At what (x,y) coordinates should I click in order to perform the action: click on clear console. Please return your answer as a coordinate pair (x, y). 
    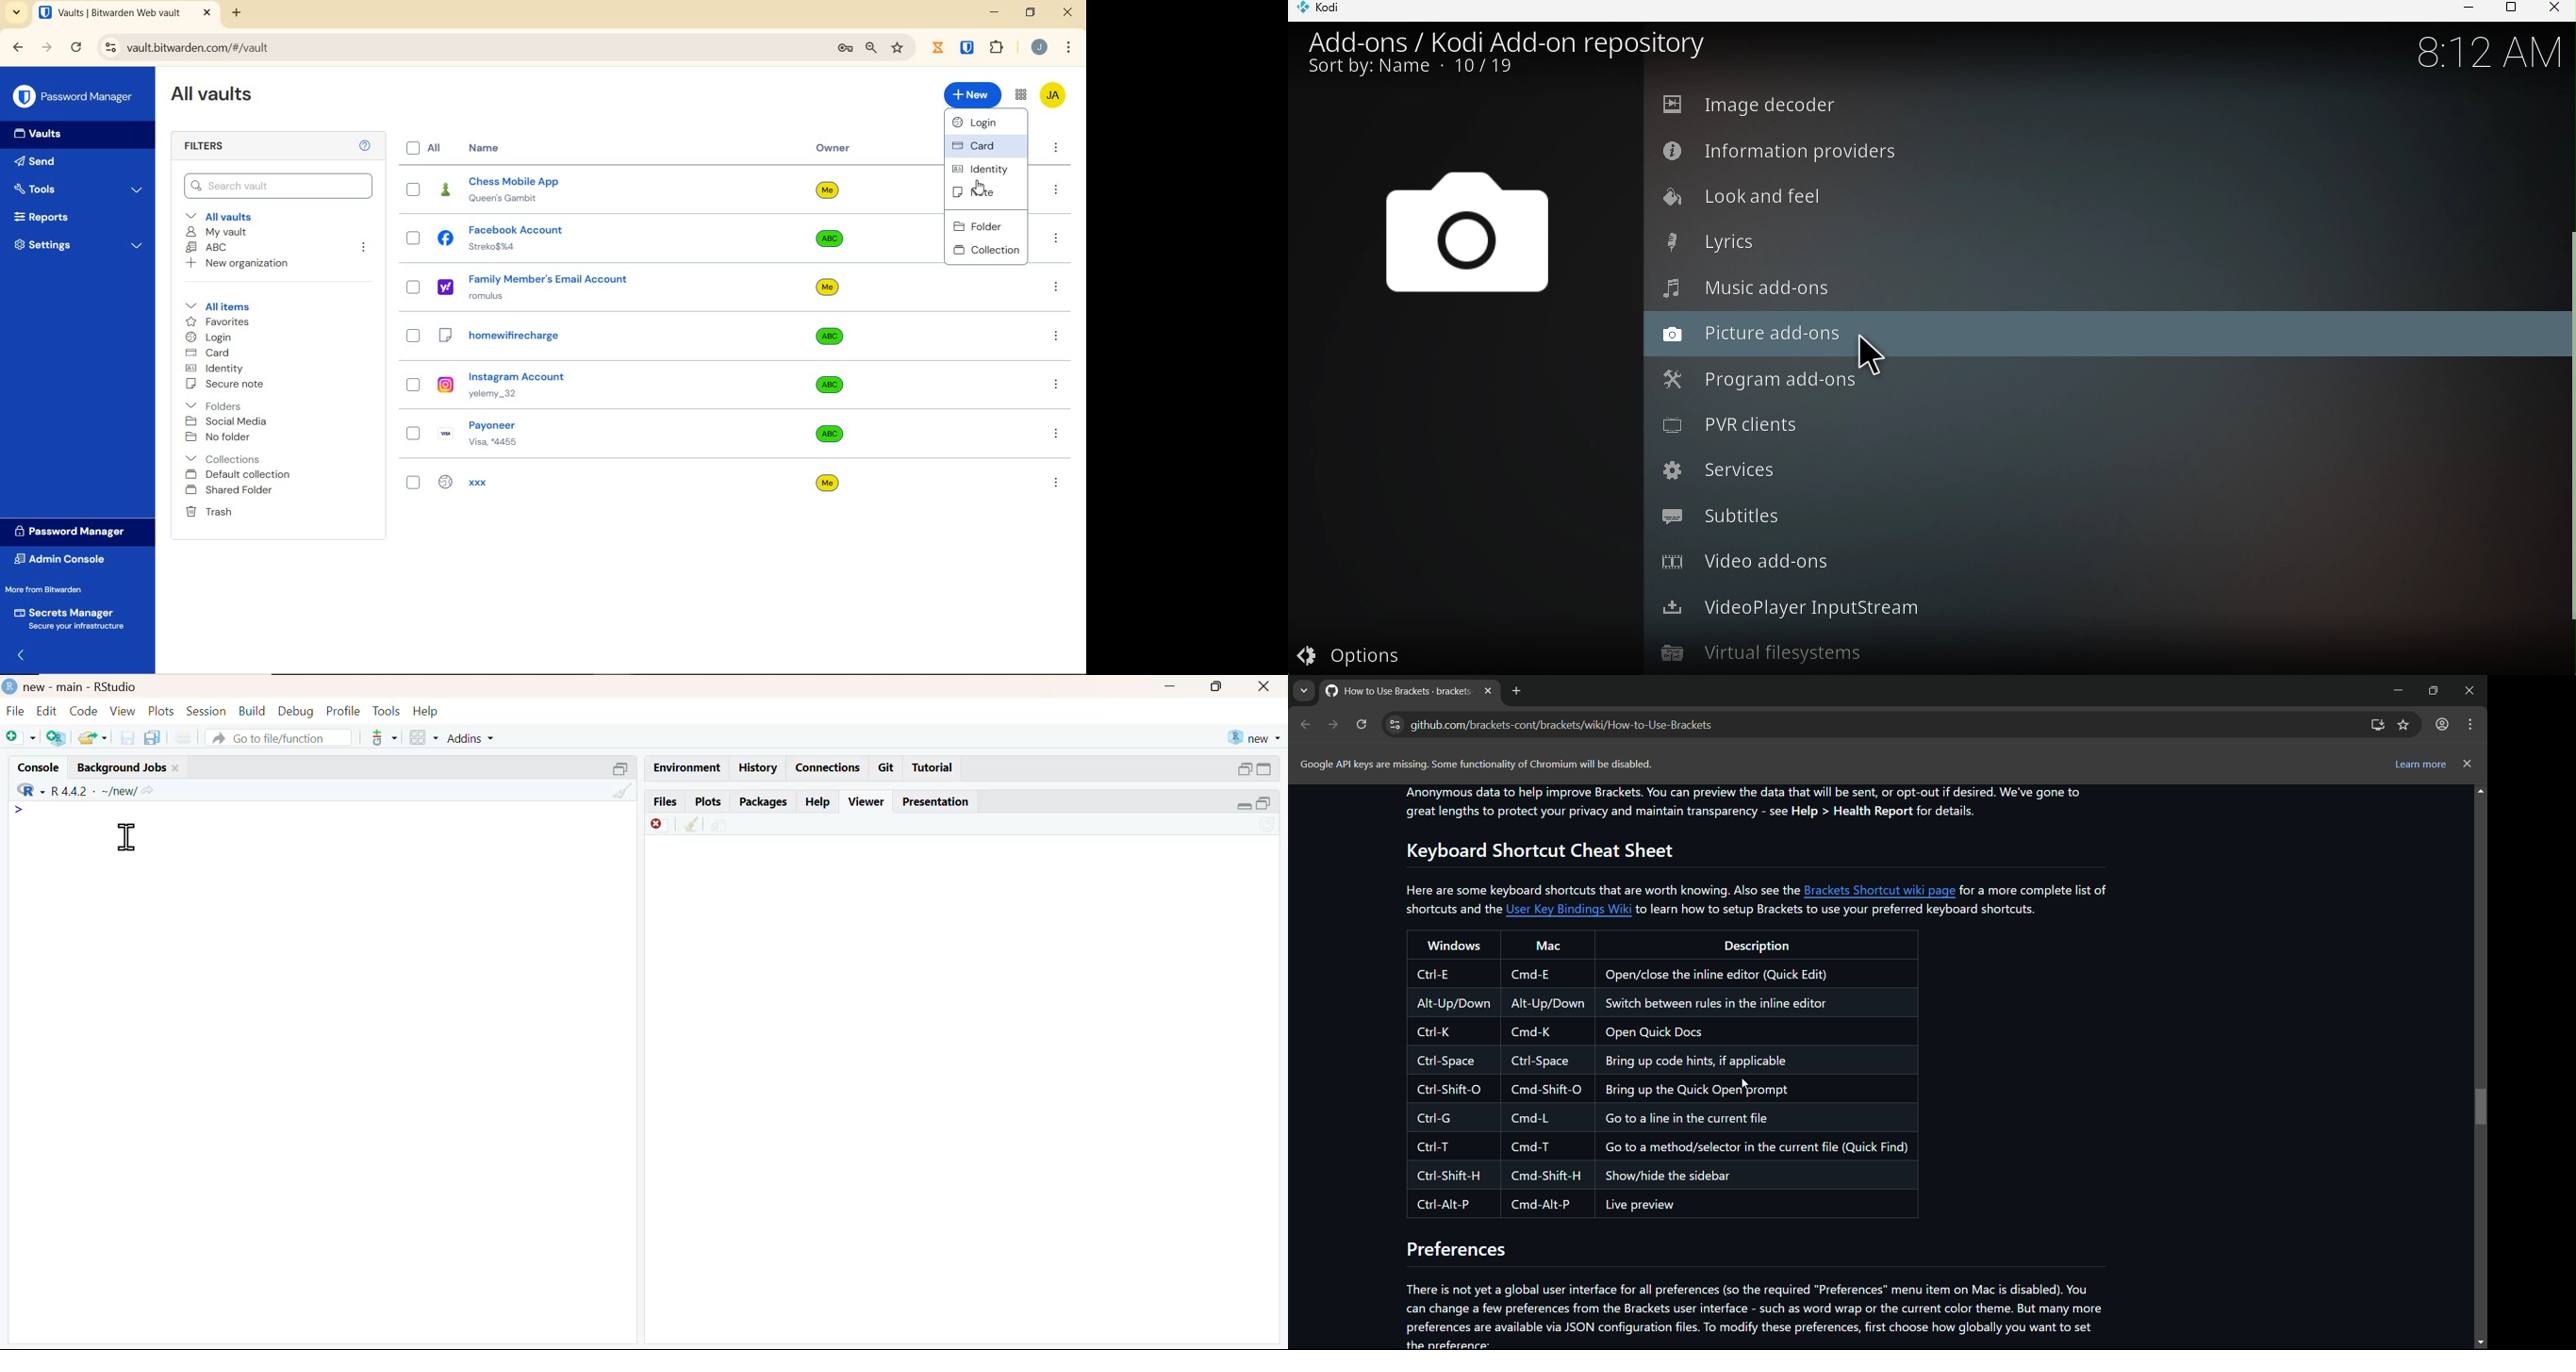
    Looking at the image, I should click on (622, 790).